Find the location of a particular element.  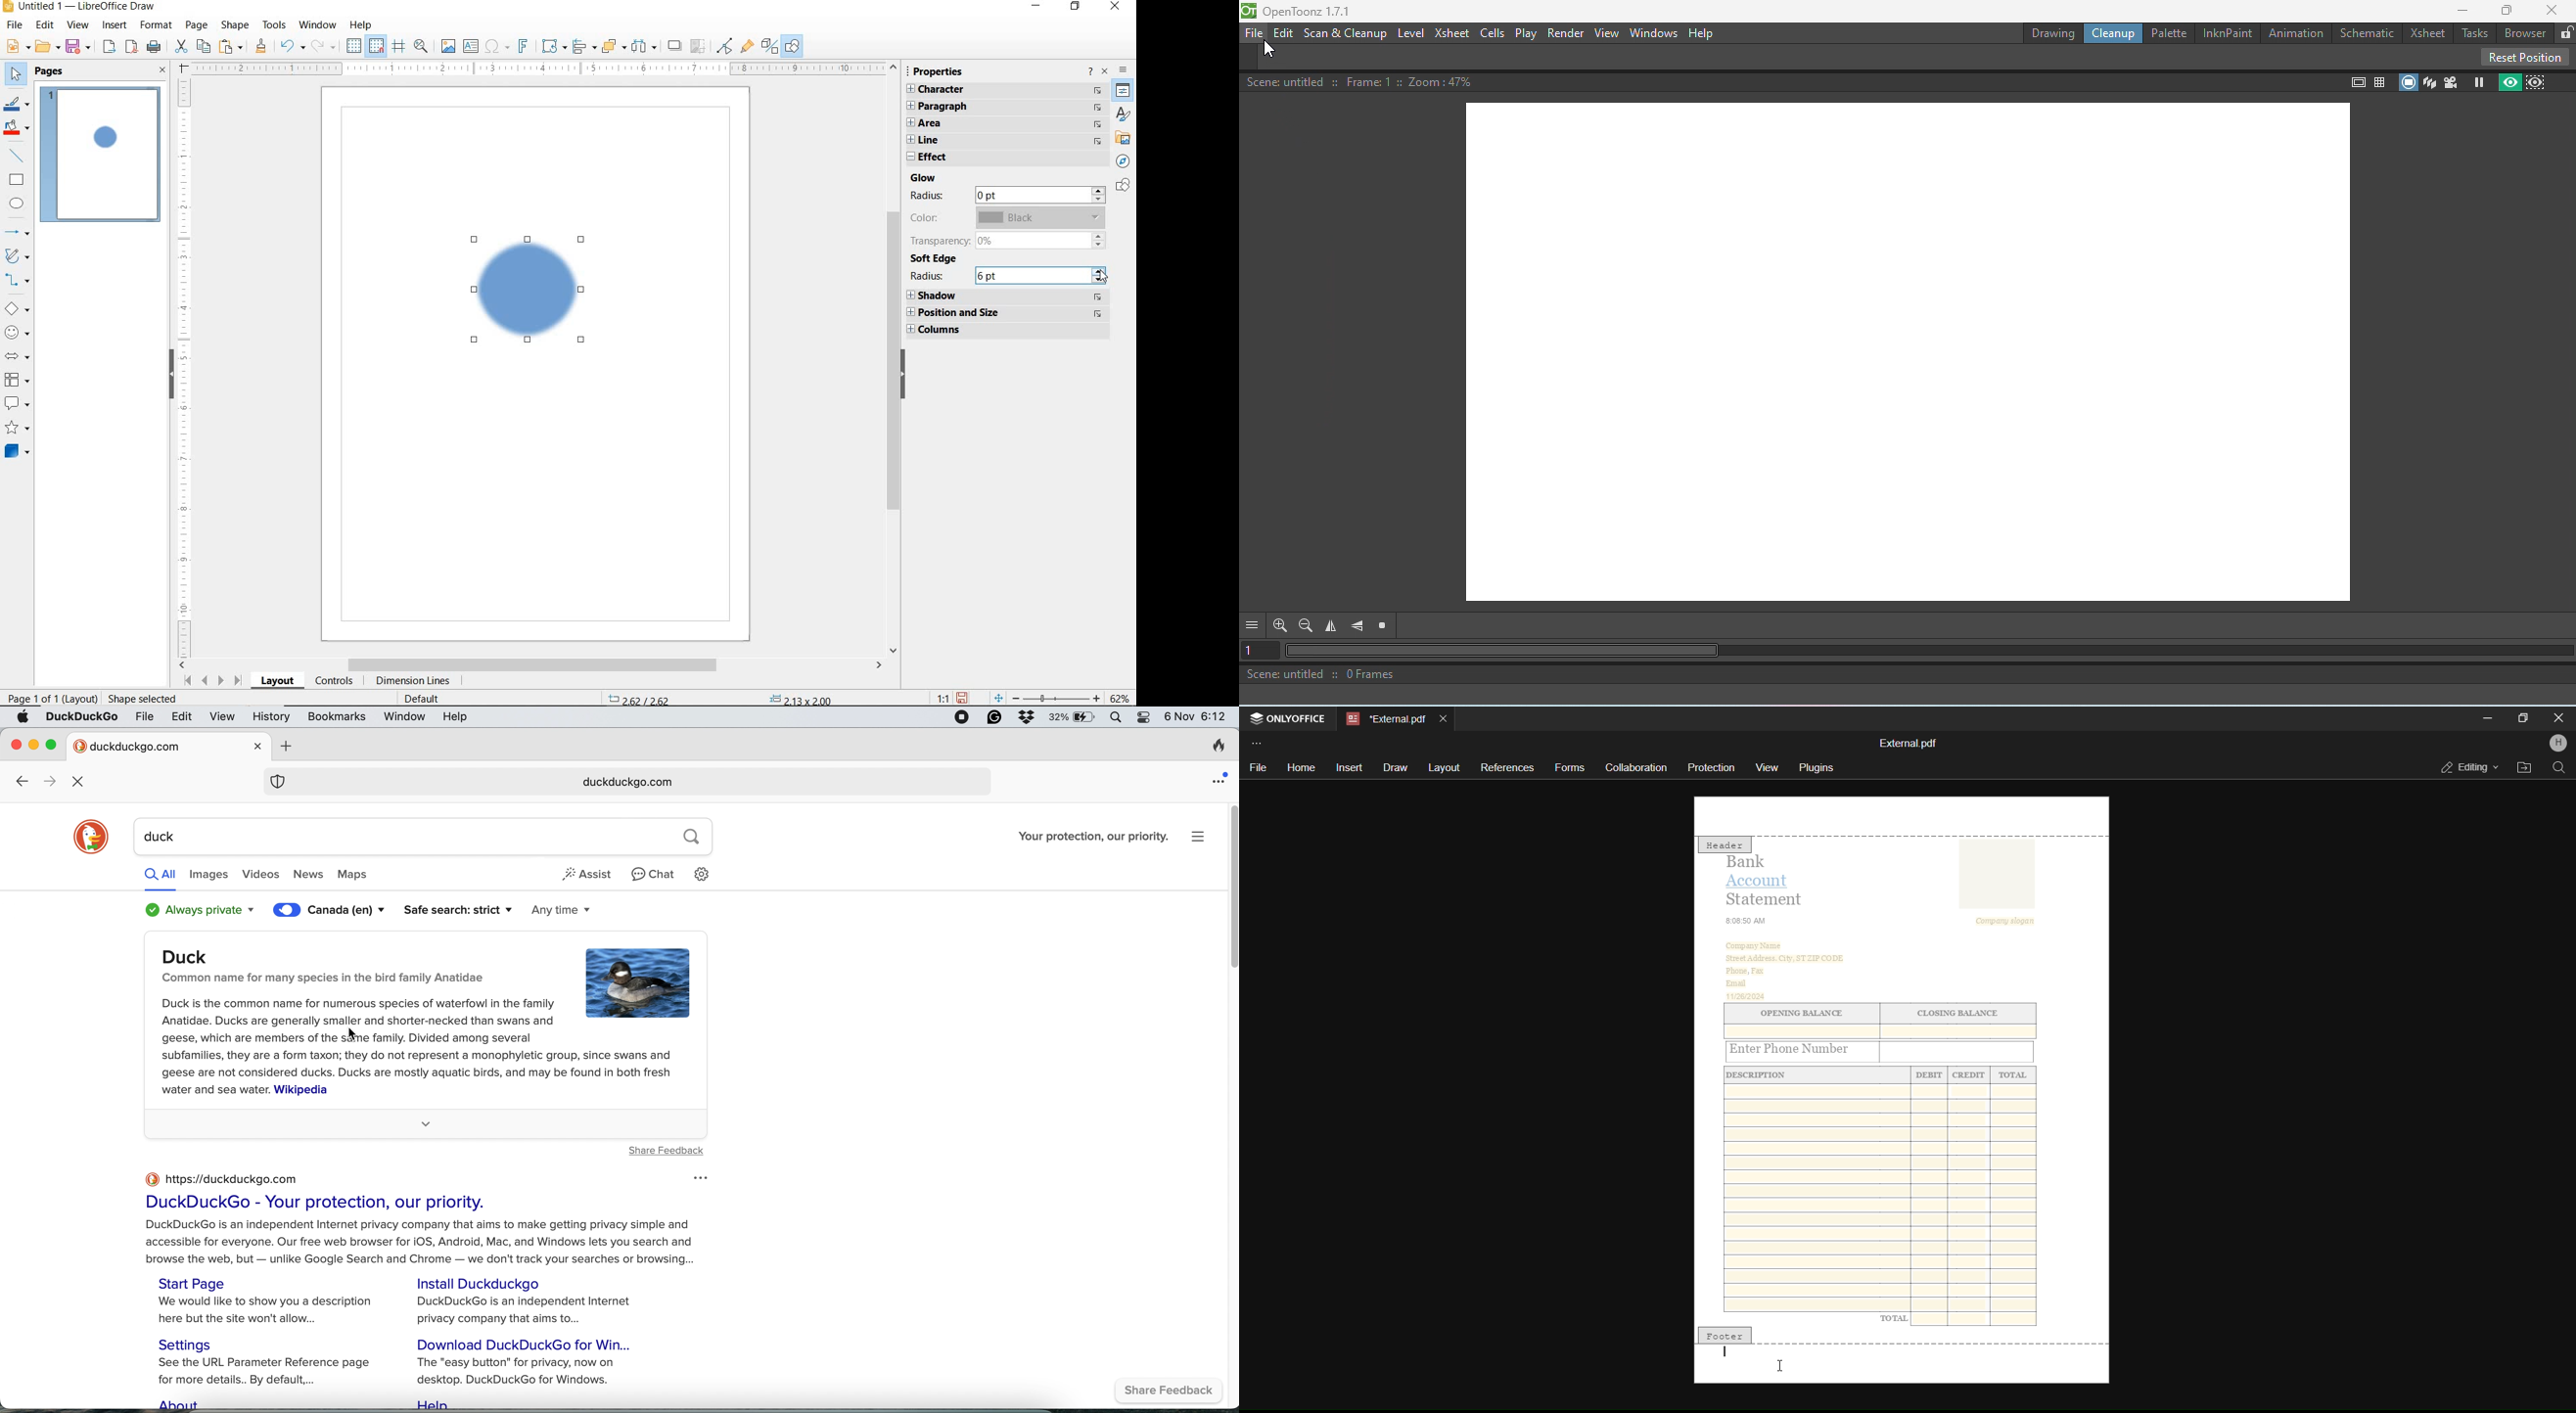

SOFT EDGE is located at coordinates (935, 259).